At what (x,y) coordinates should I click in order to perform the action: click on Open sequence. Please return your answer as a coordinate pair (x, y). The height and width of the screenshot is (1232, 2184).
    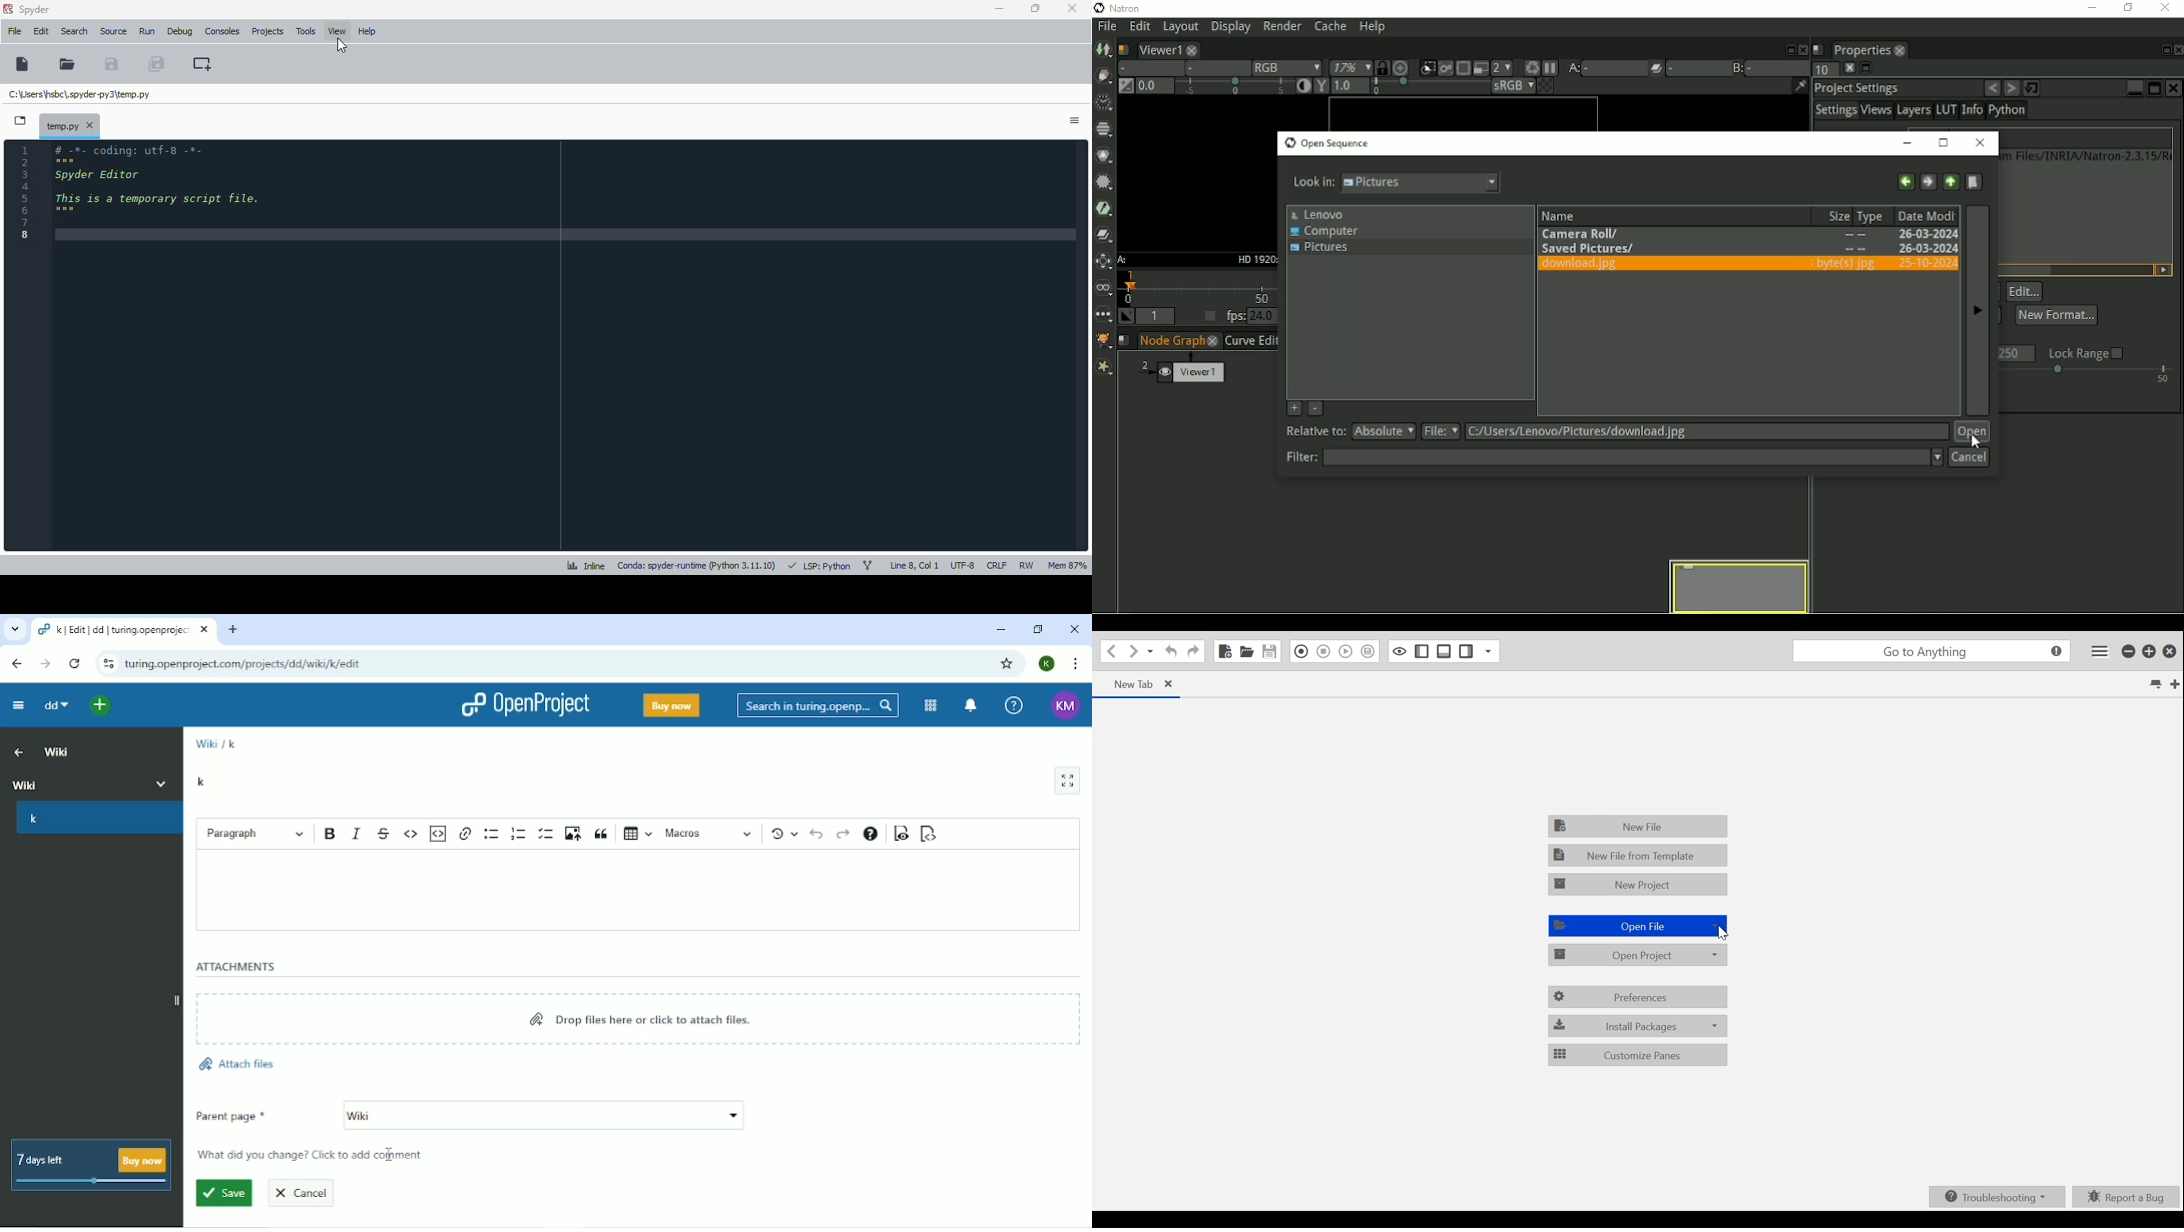
    Looking at the image, I should click on (1327, 143).